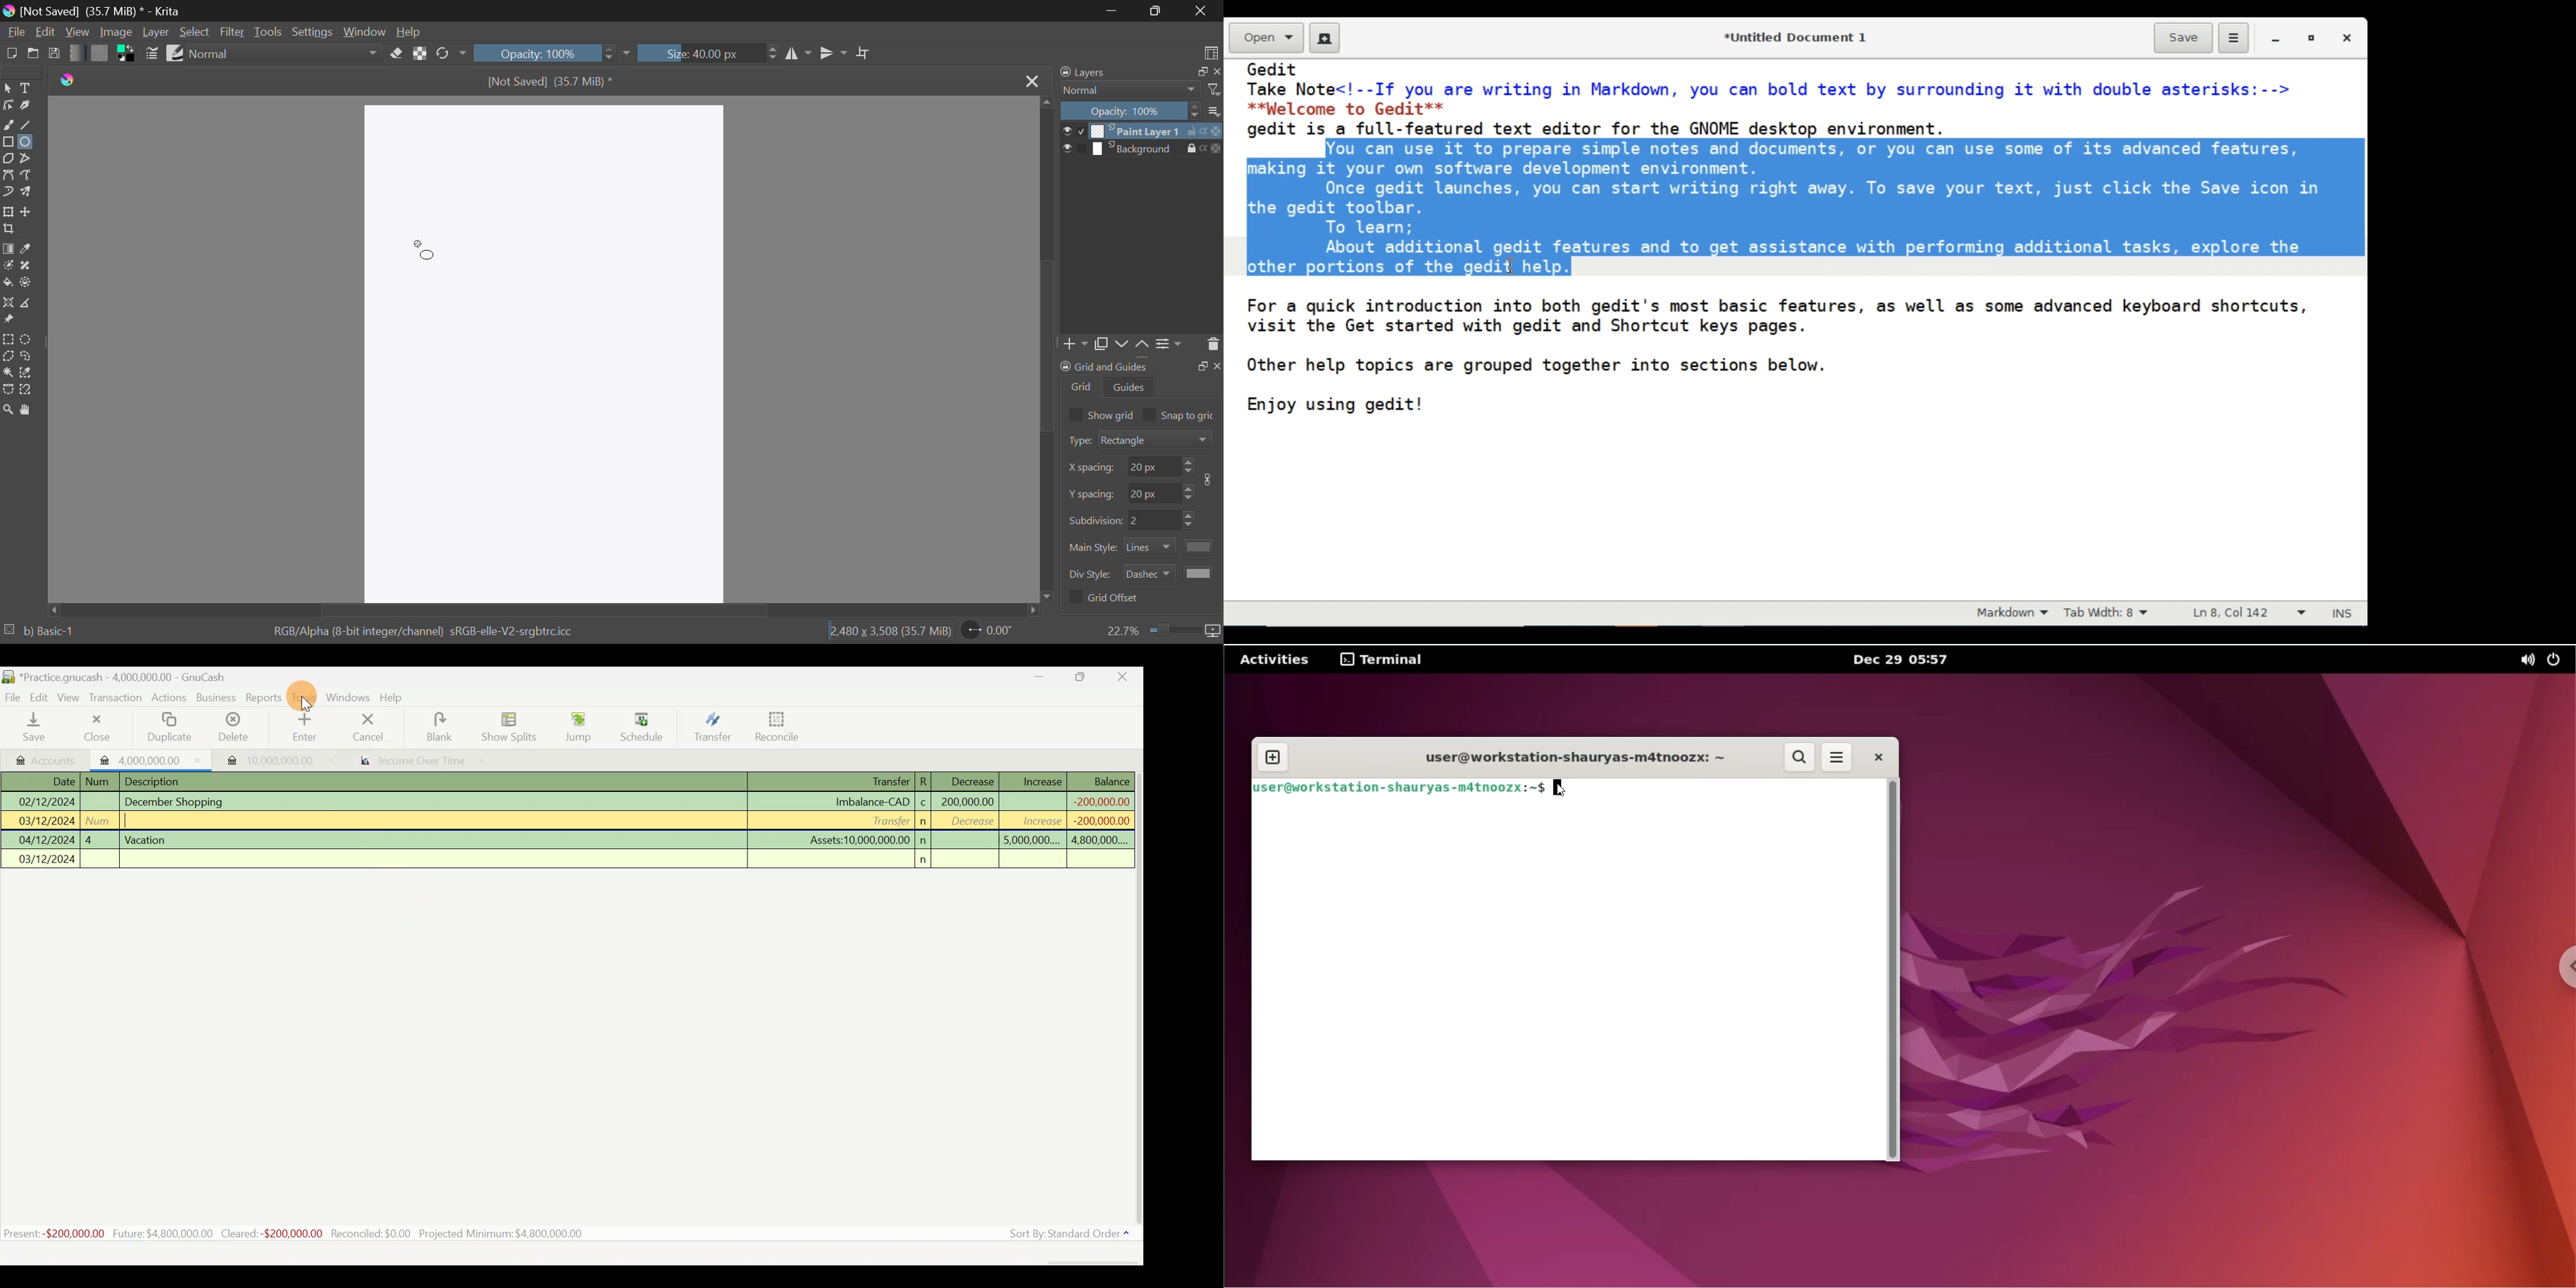 Image resolution: width=2576 pixels, height=1288 pixels. Describe the element at coordinates (872, 801) in the screenshot. I see `Imbalance-CAD` at that location.